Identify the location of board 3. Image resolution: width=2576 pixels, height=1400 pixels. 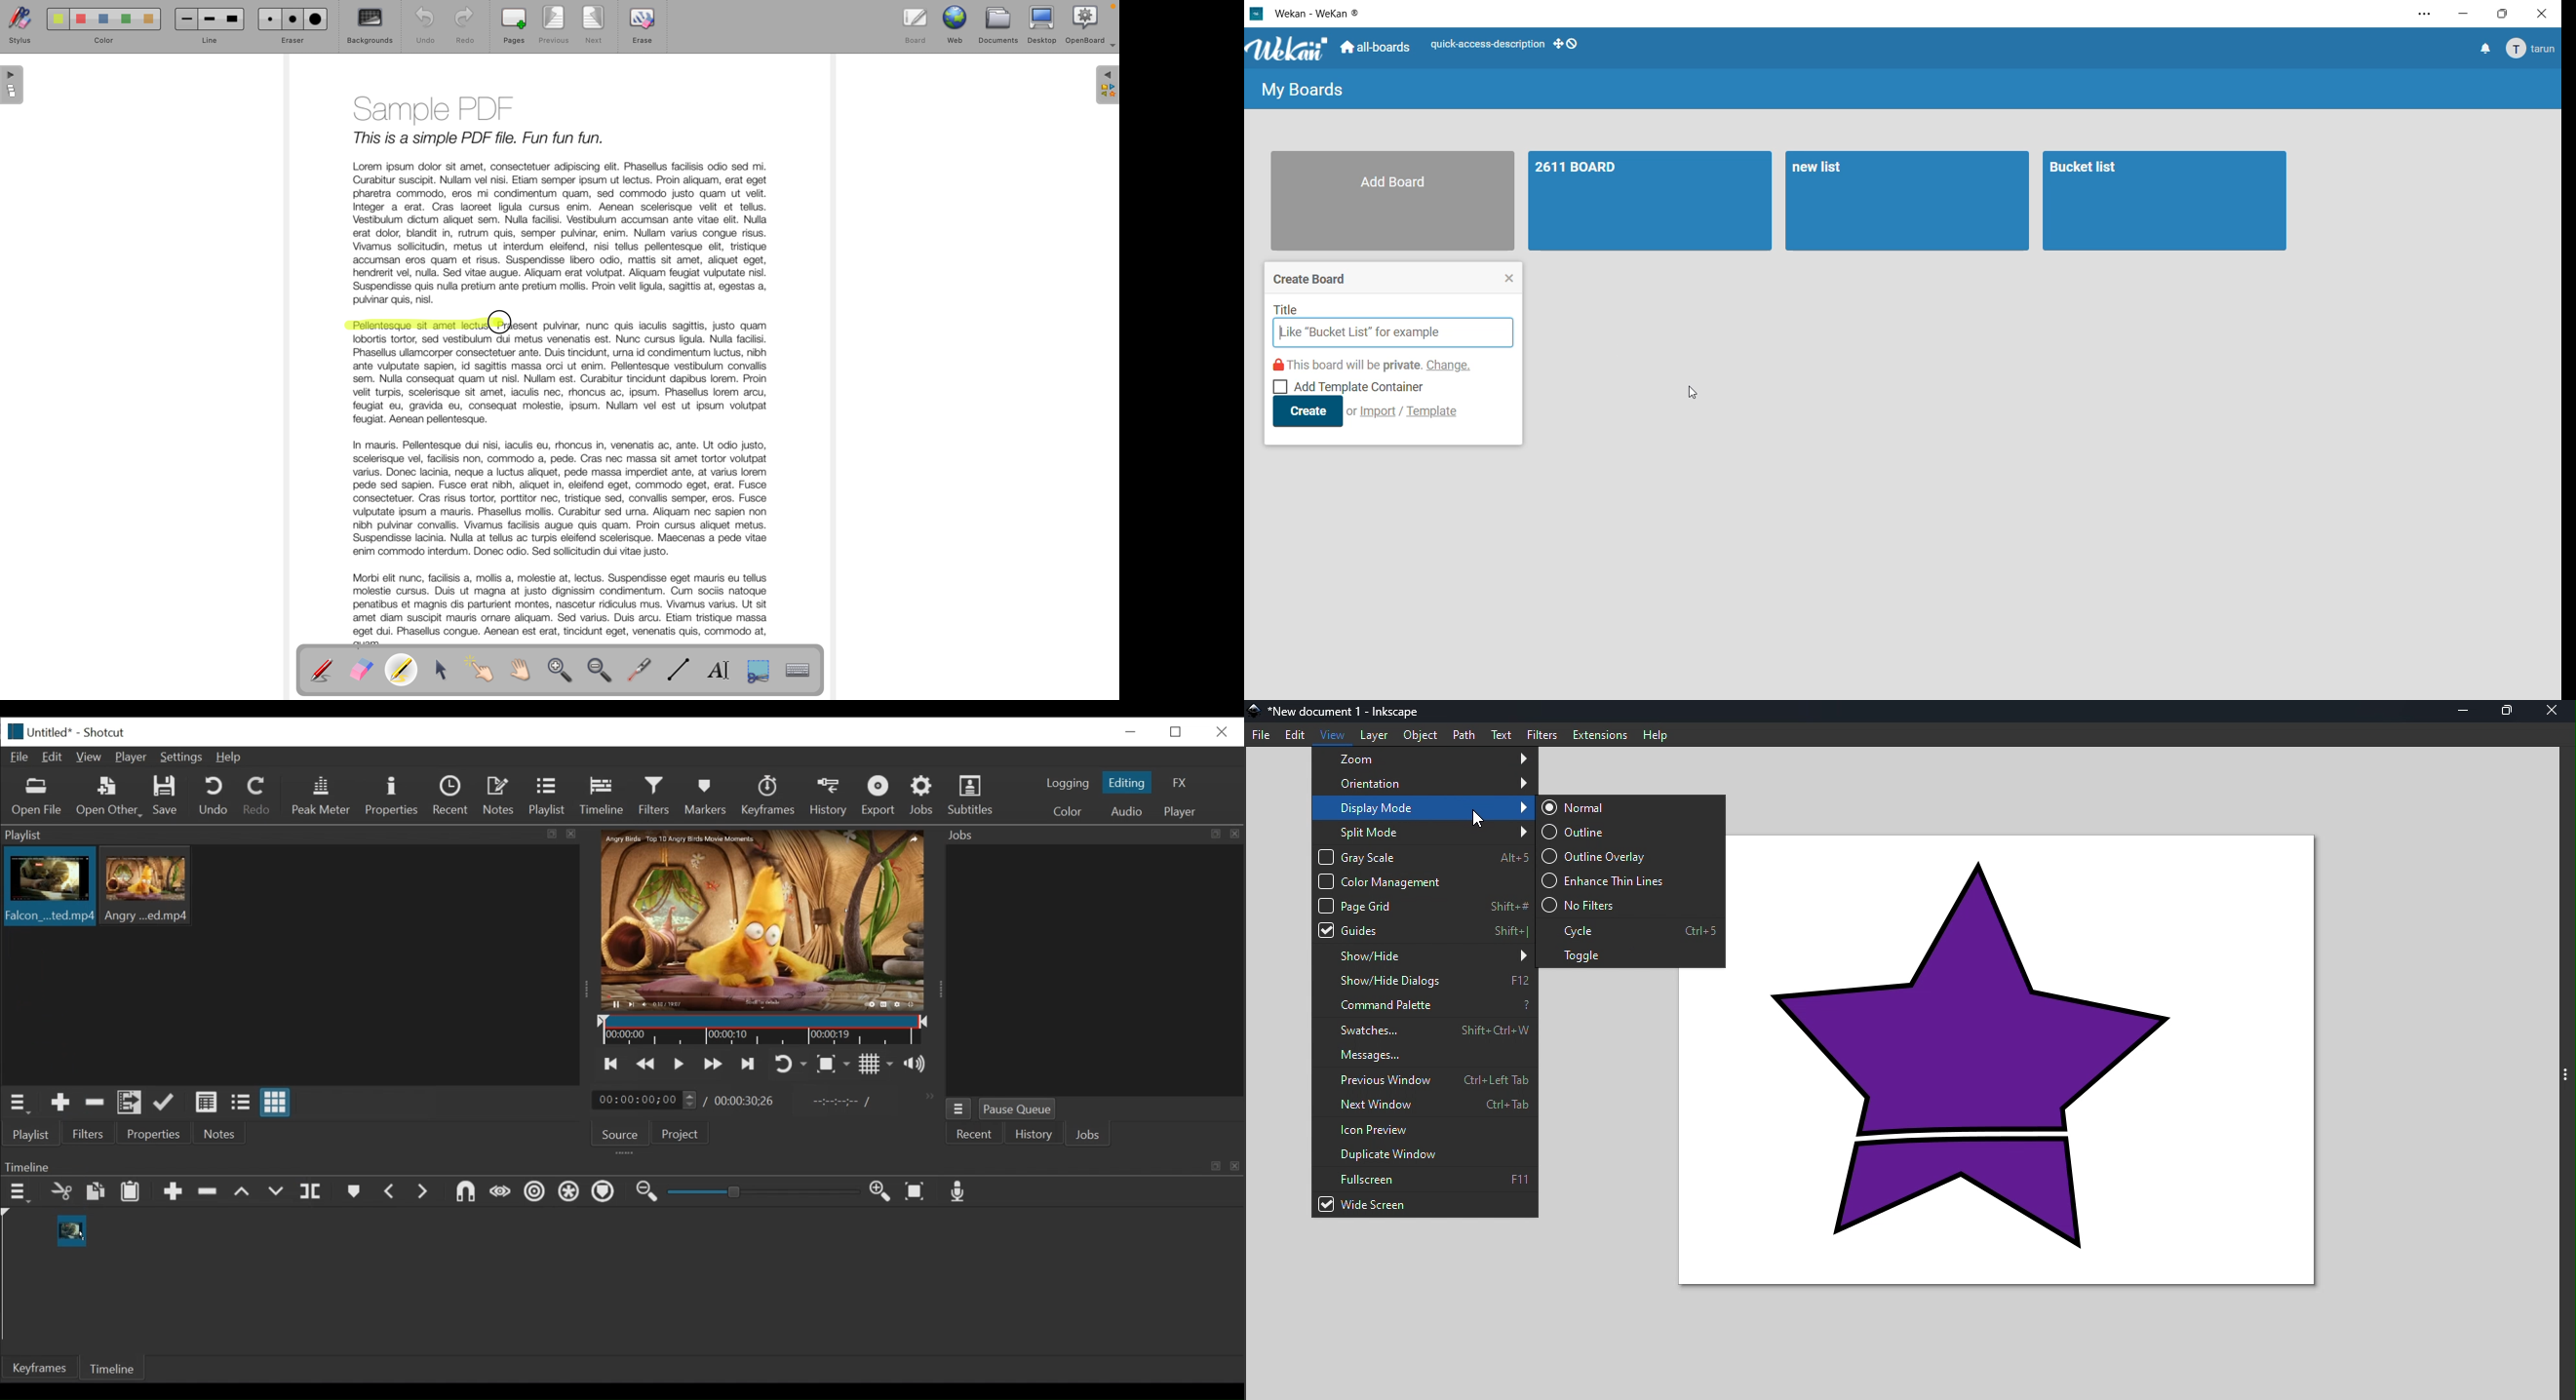
(2166, 202).